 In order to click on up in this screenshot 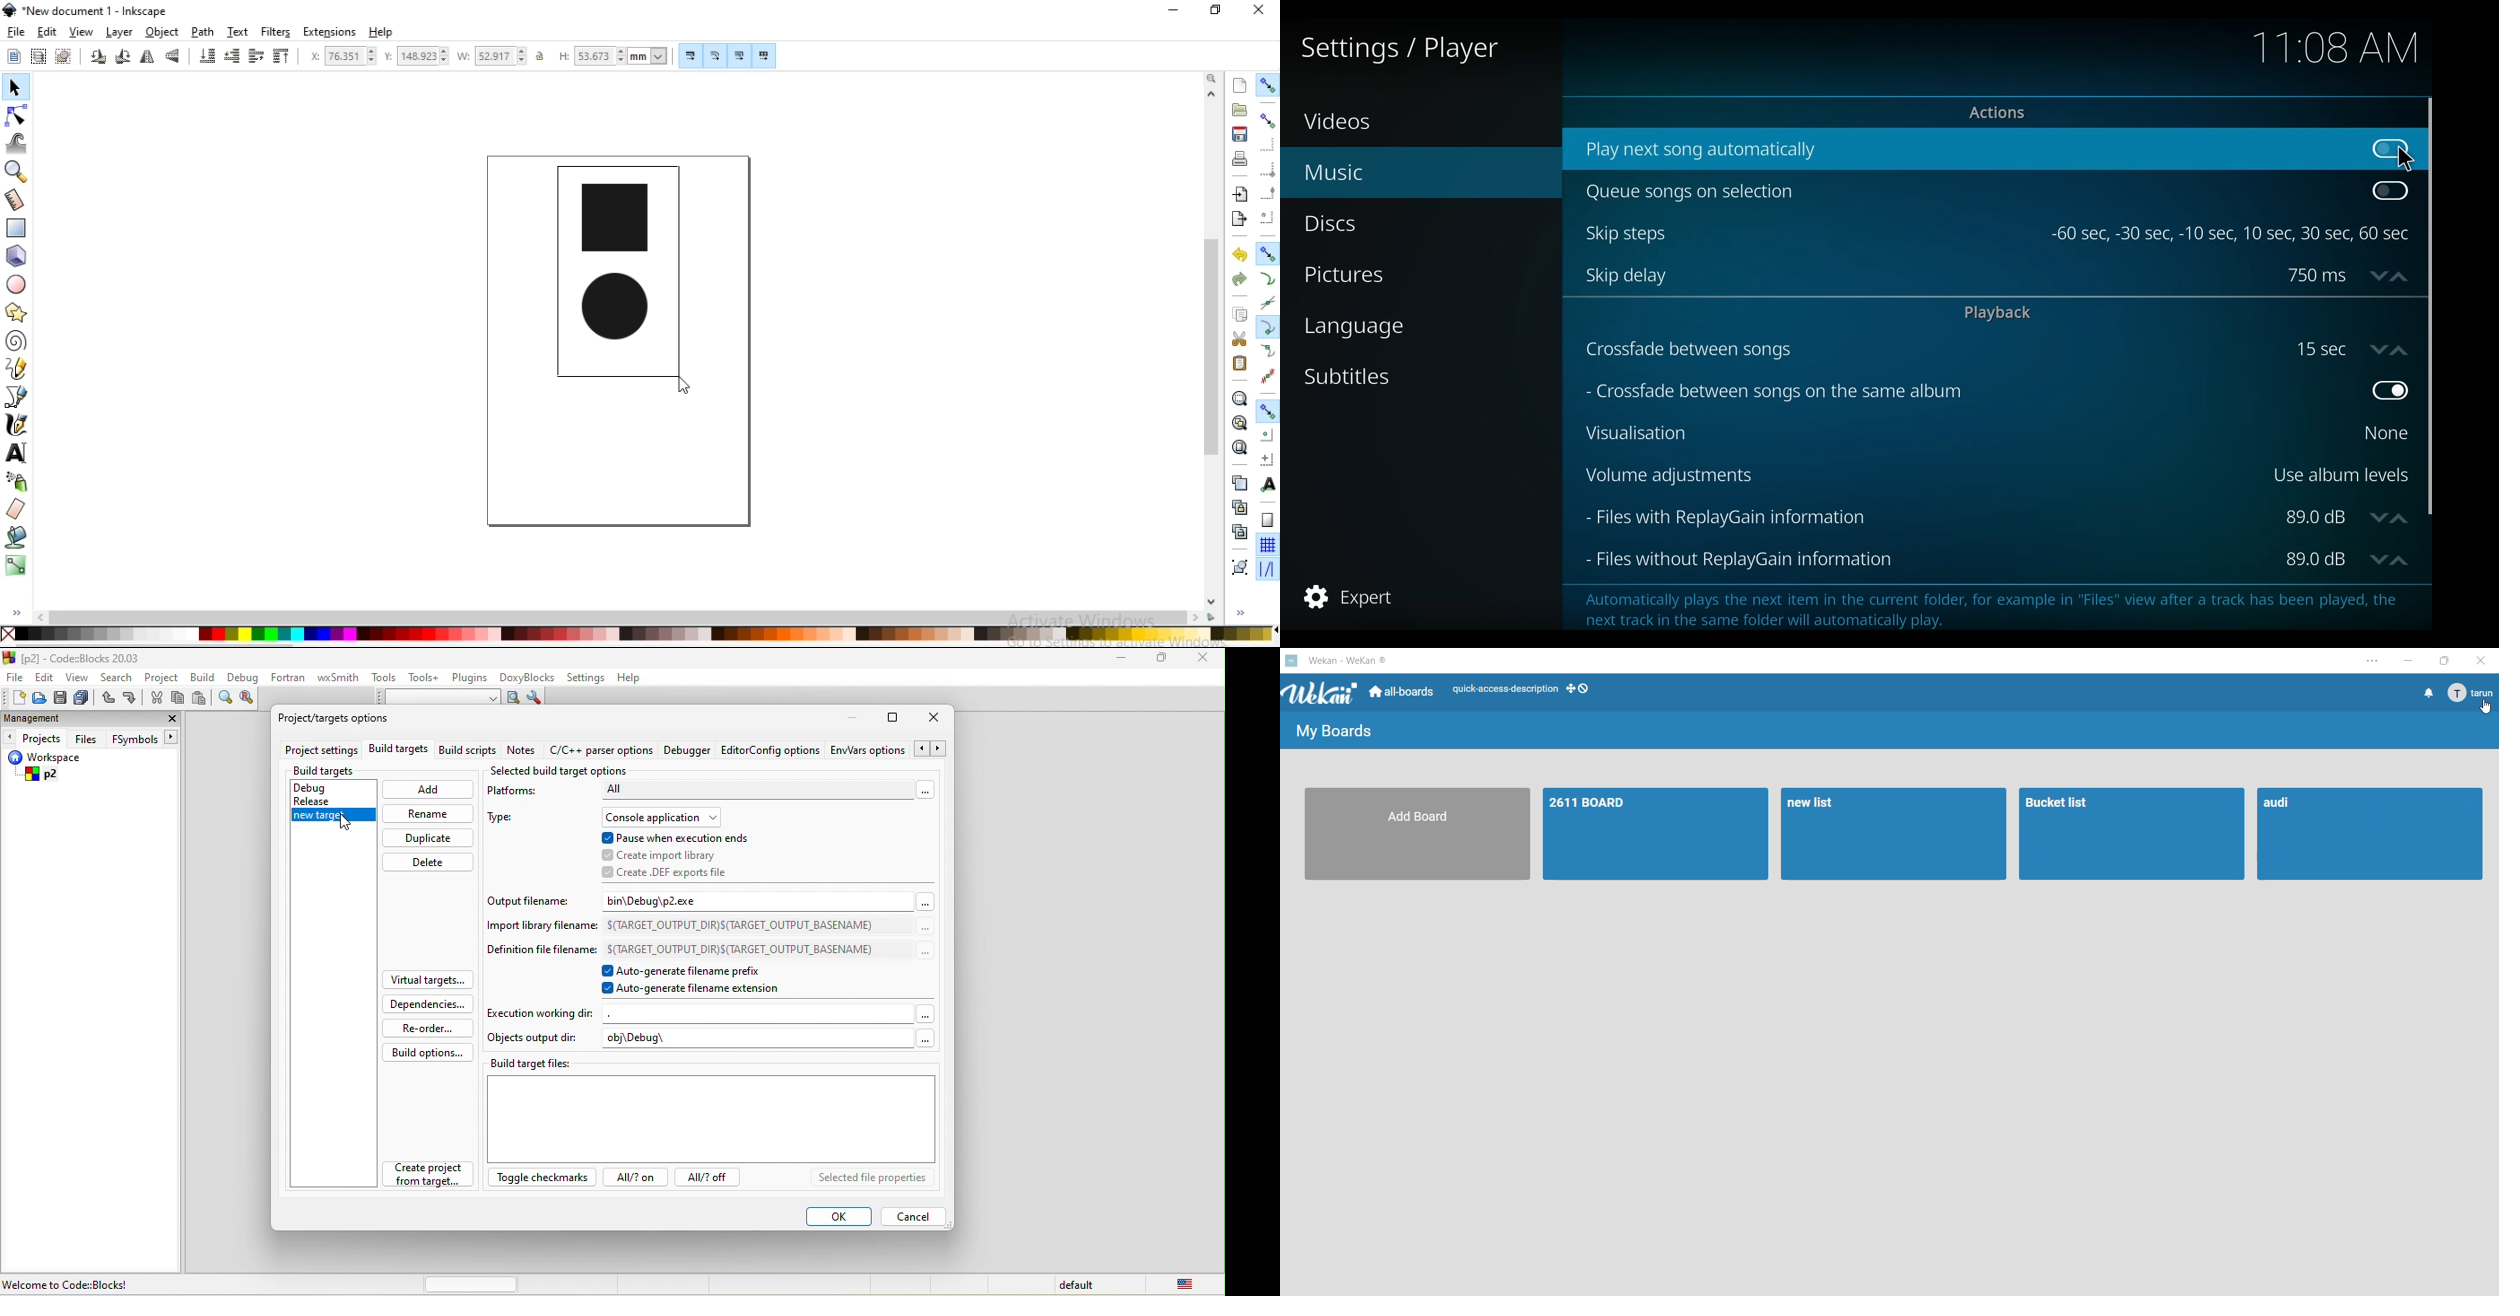, I will do `click(2403, 559)`.